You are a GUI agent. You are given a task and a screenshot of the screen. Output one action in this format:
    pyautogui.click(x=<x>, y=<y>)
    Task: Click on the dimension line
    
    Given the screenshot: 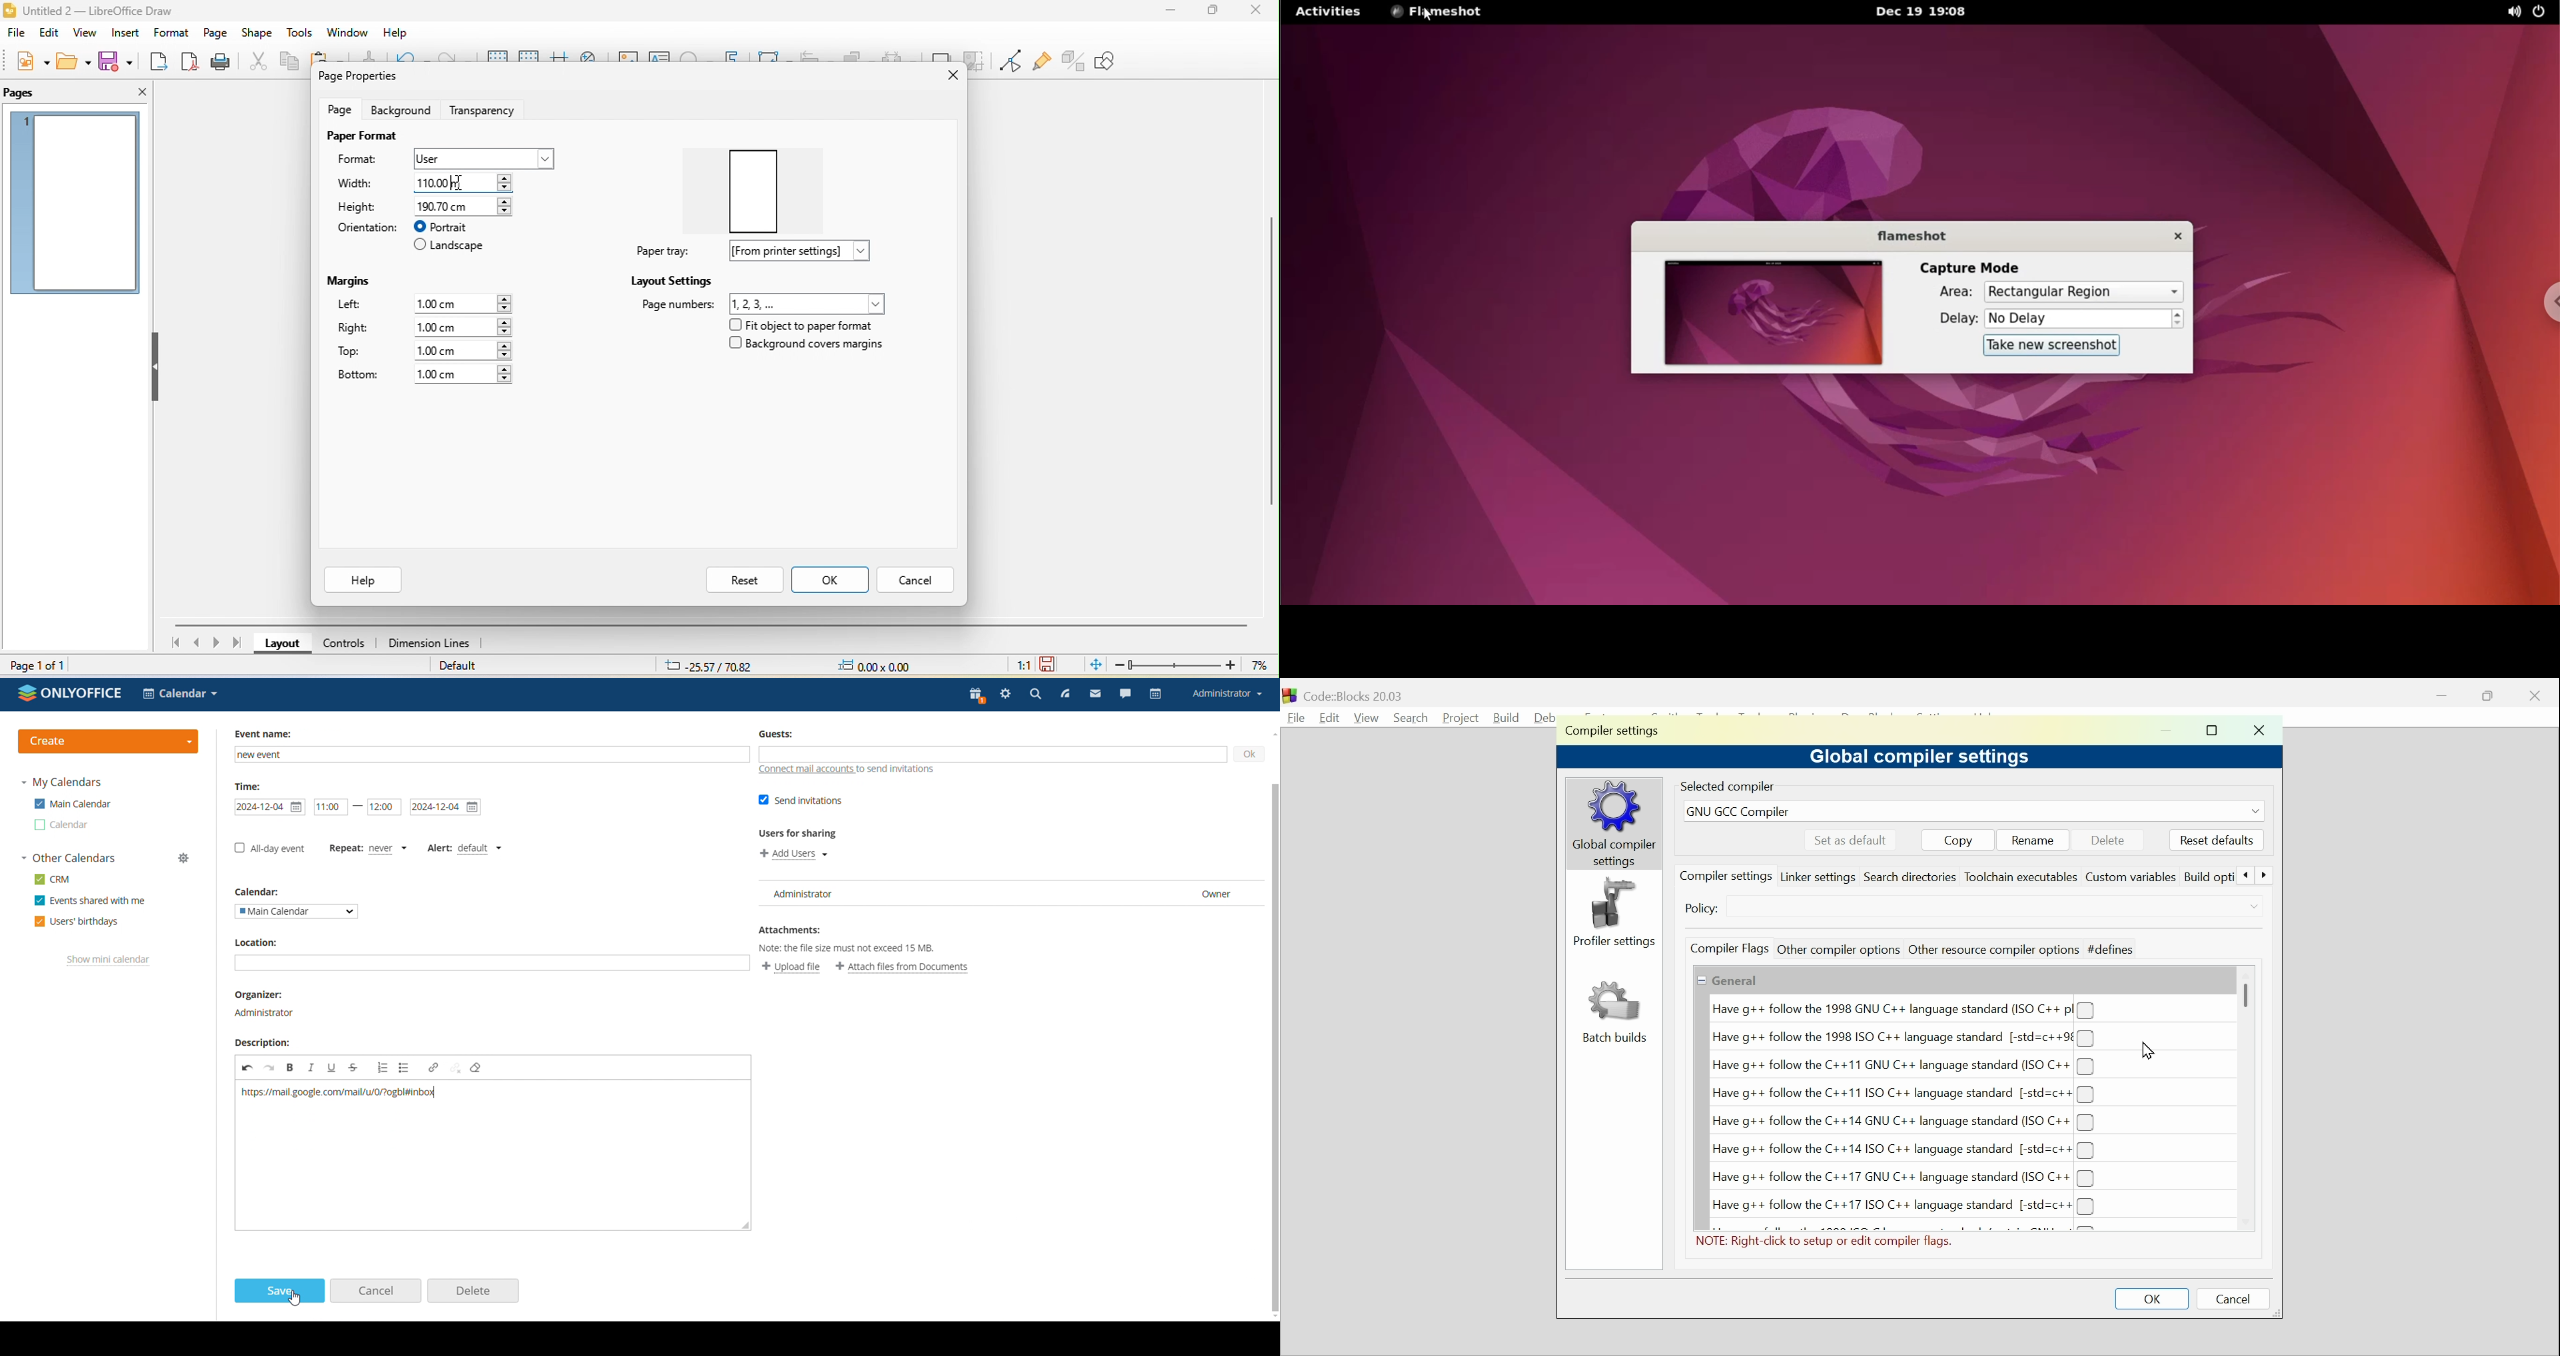 What is the action you would take?
    pyautogui.click(x=430, y=644)
    